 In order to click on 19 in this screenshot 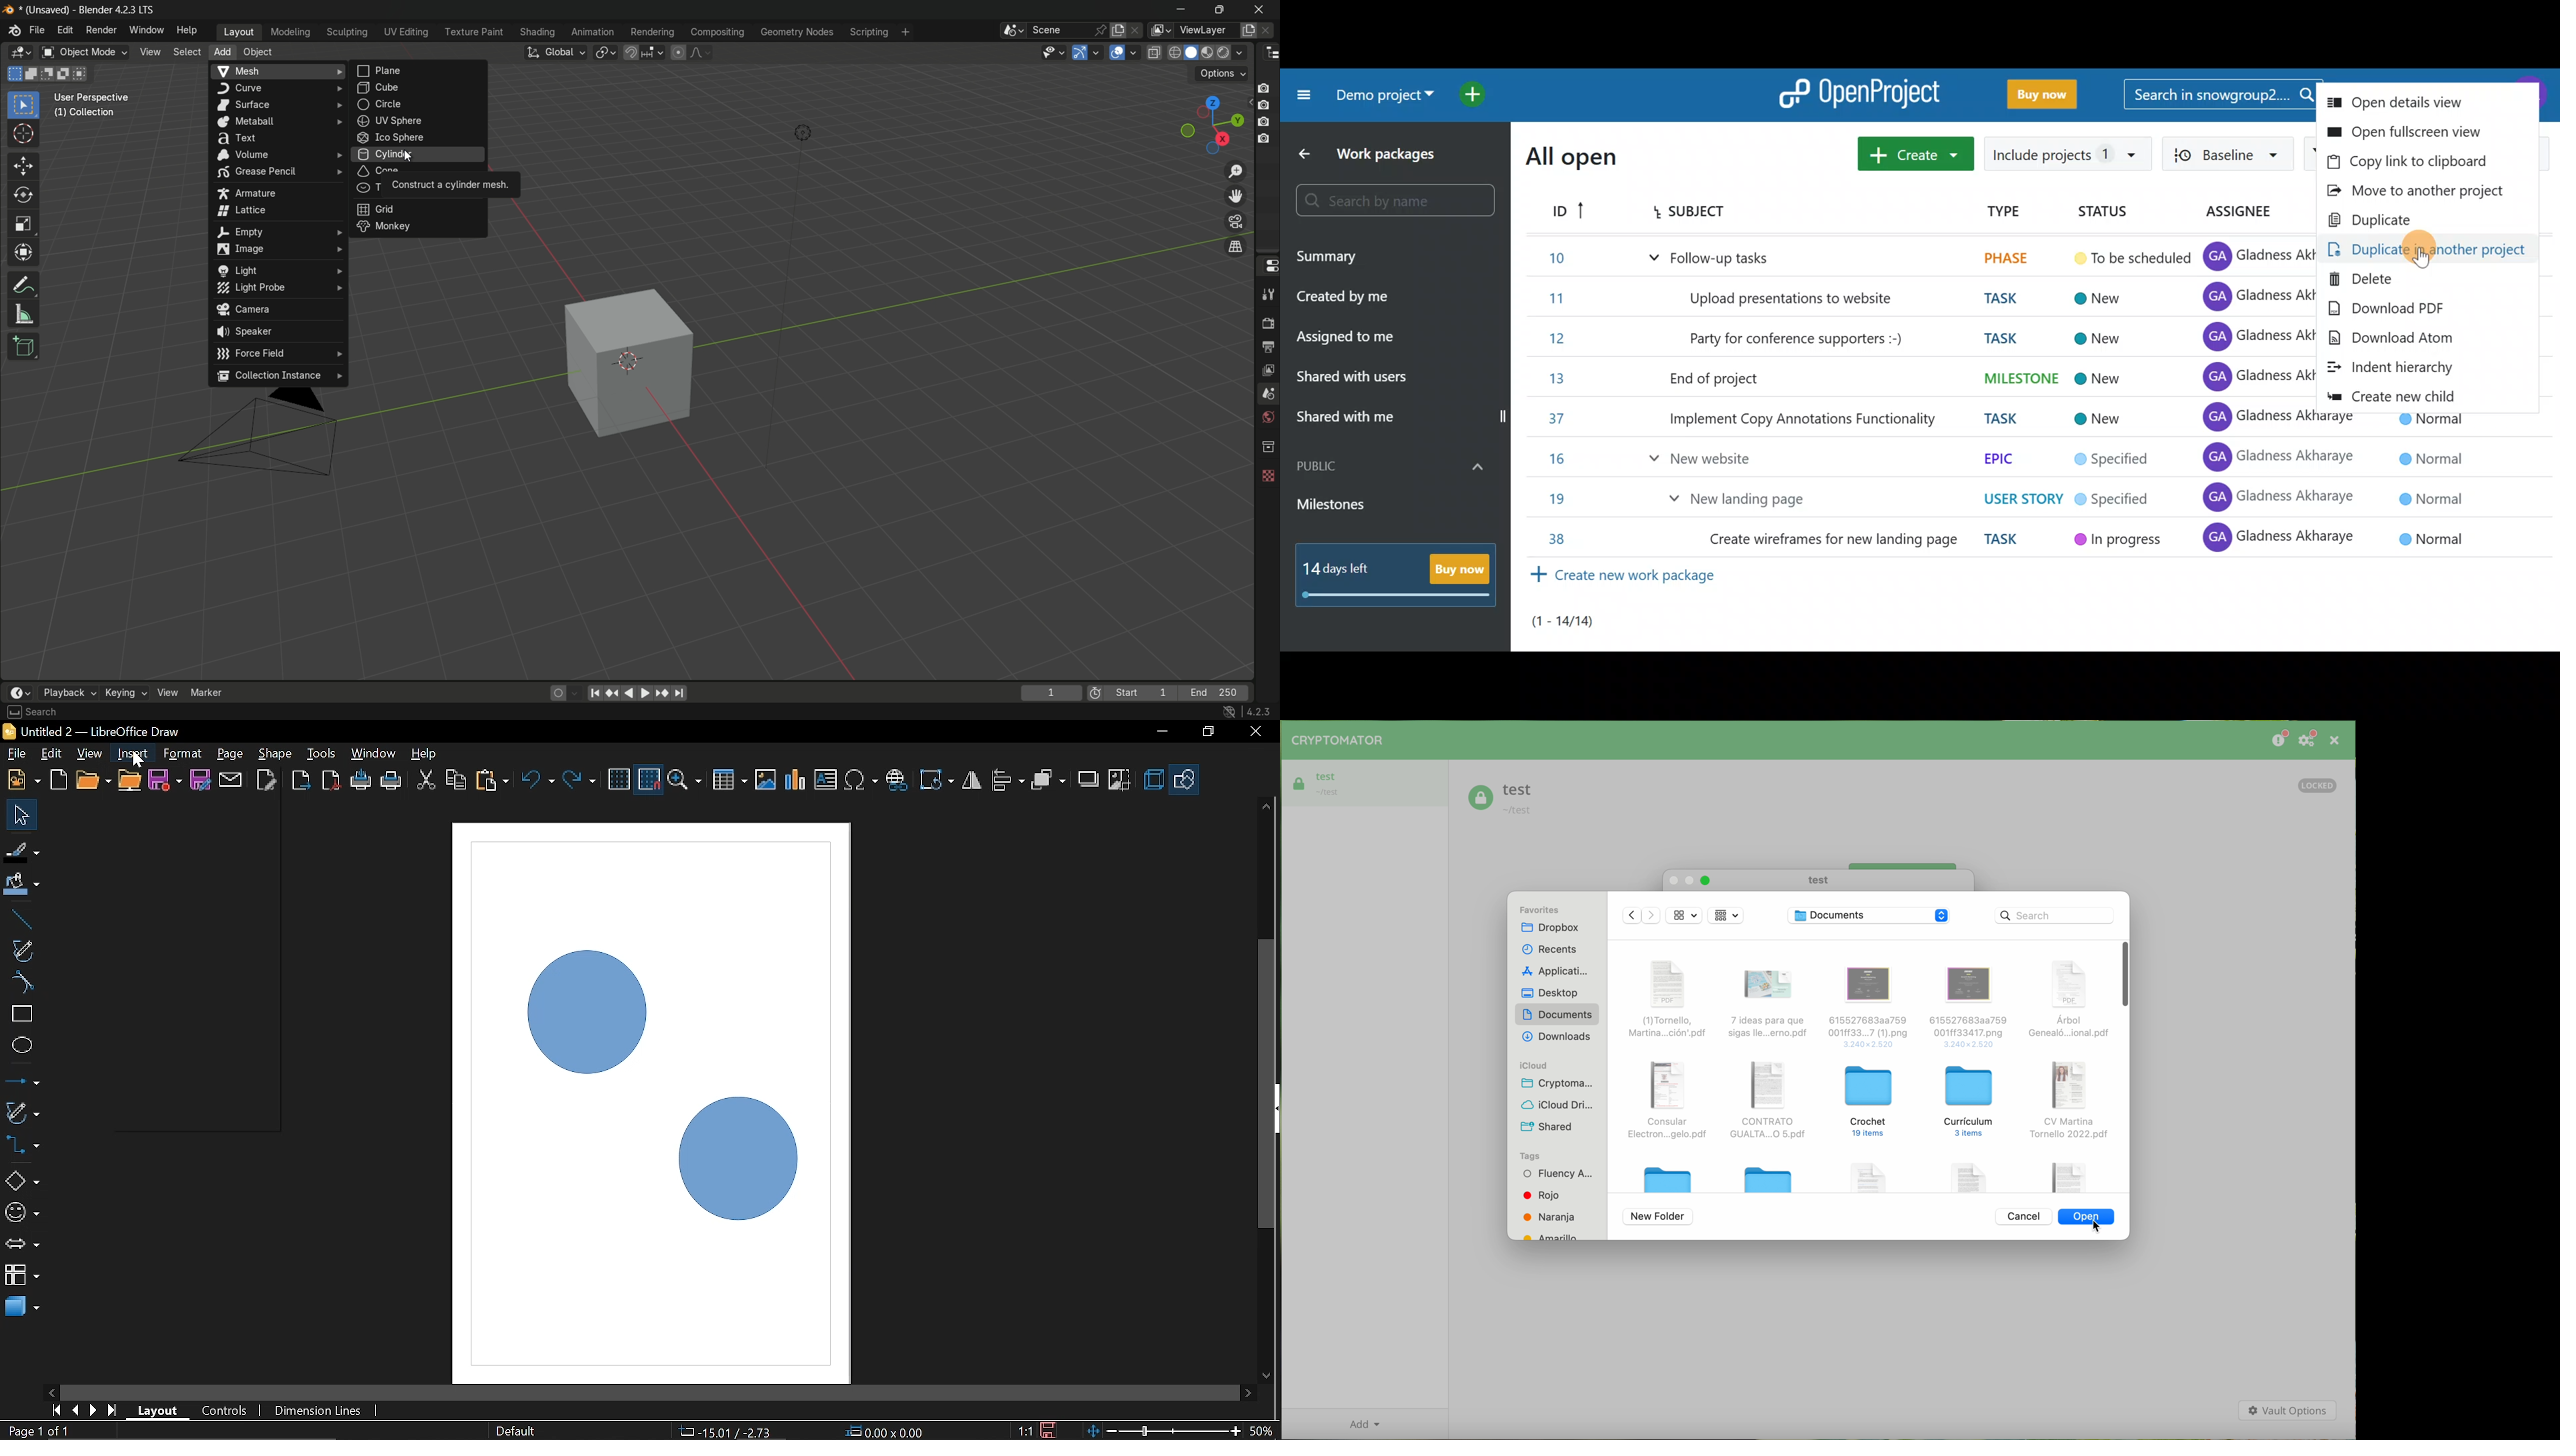, I will do `click(1551, 500)`.